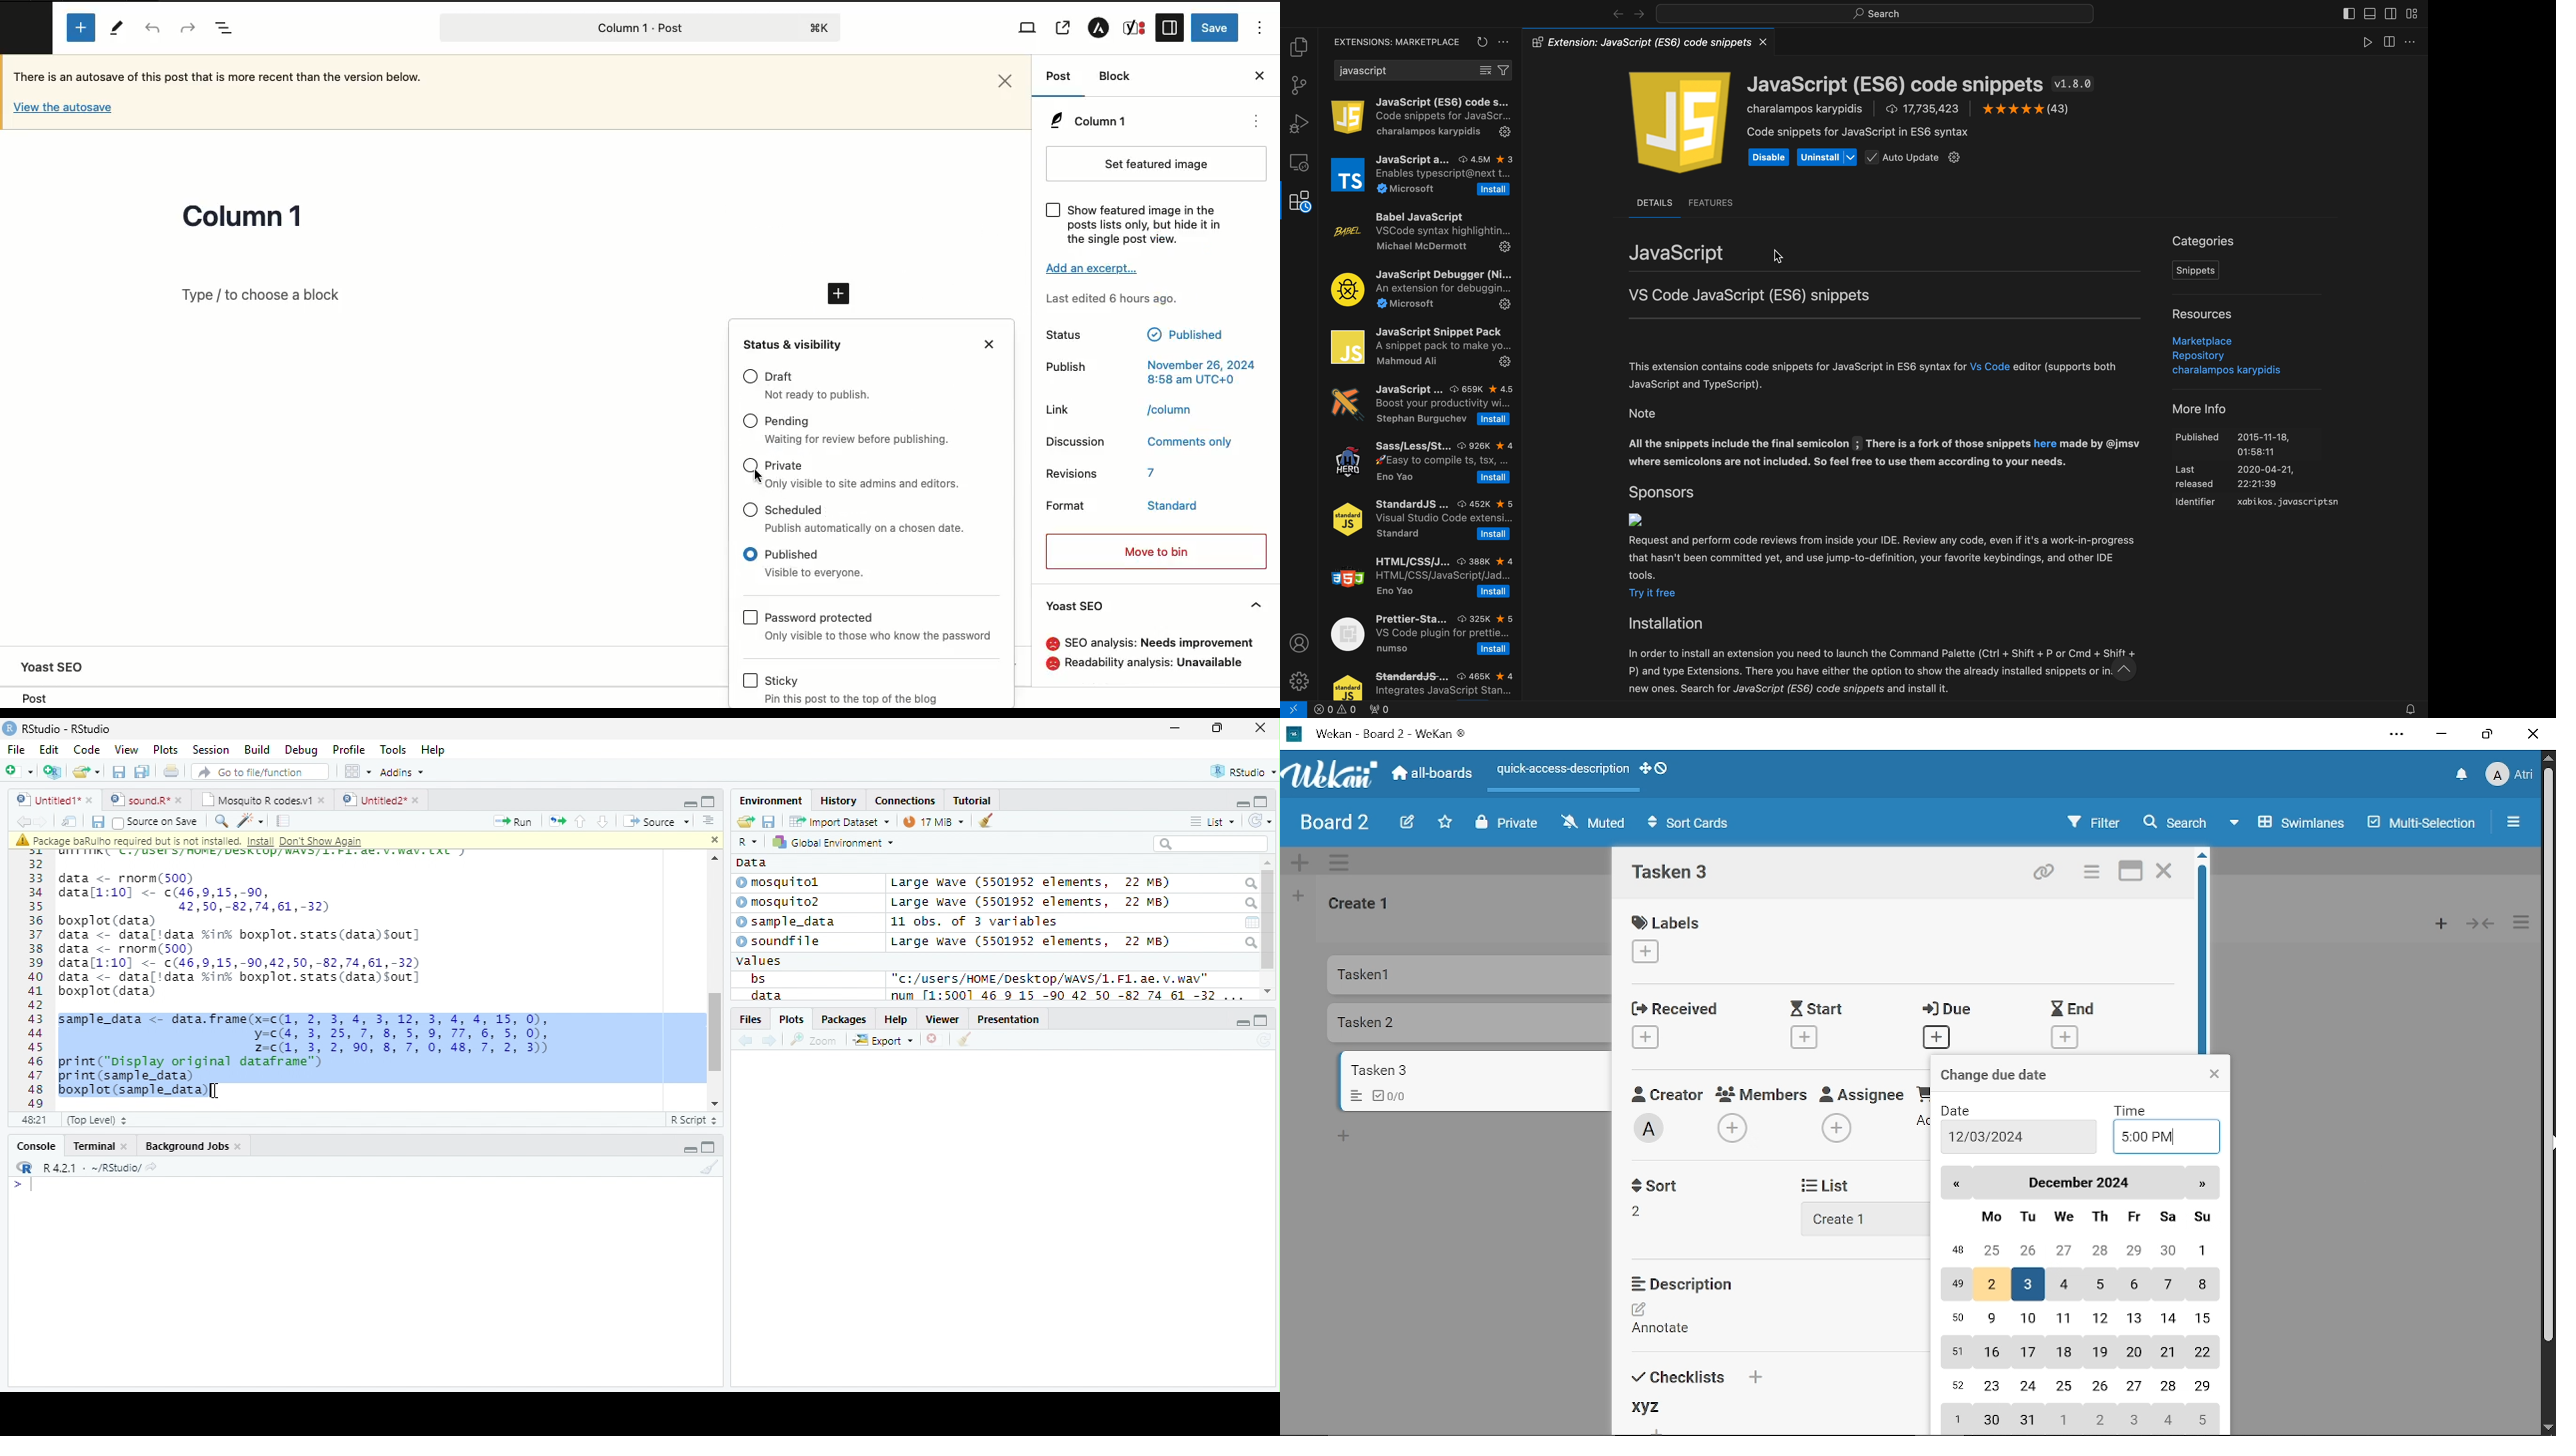  What do you see at coordinates (1259, 123) in the screenshot?
I see `more` at bounding box center [1259, 123].